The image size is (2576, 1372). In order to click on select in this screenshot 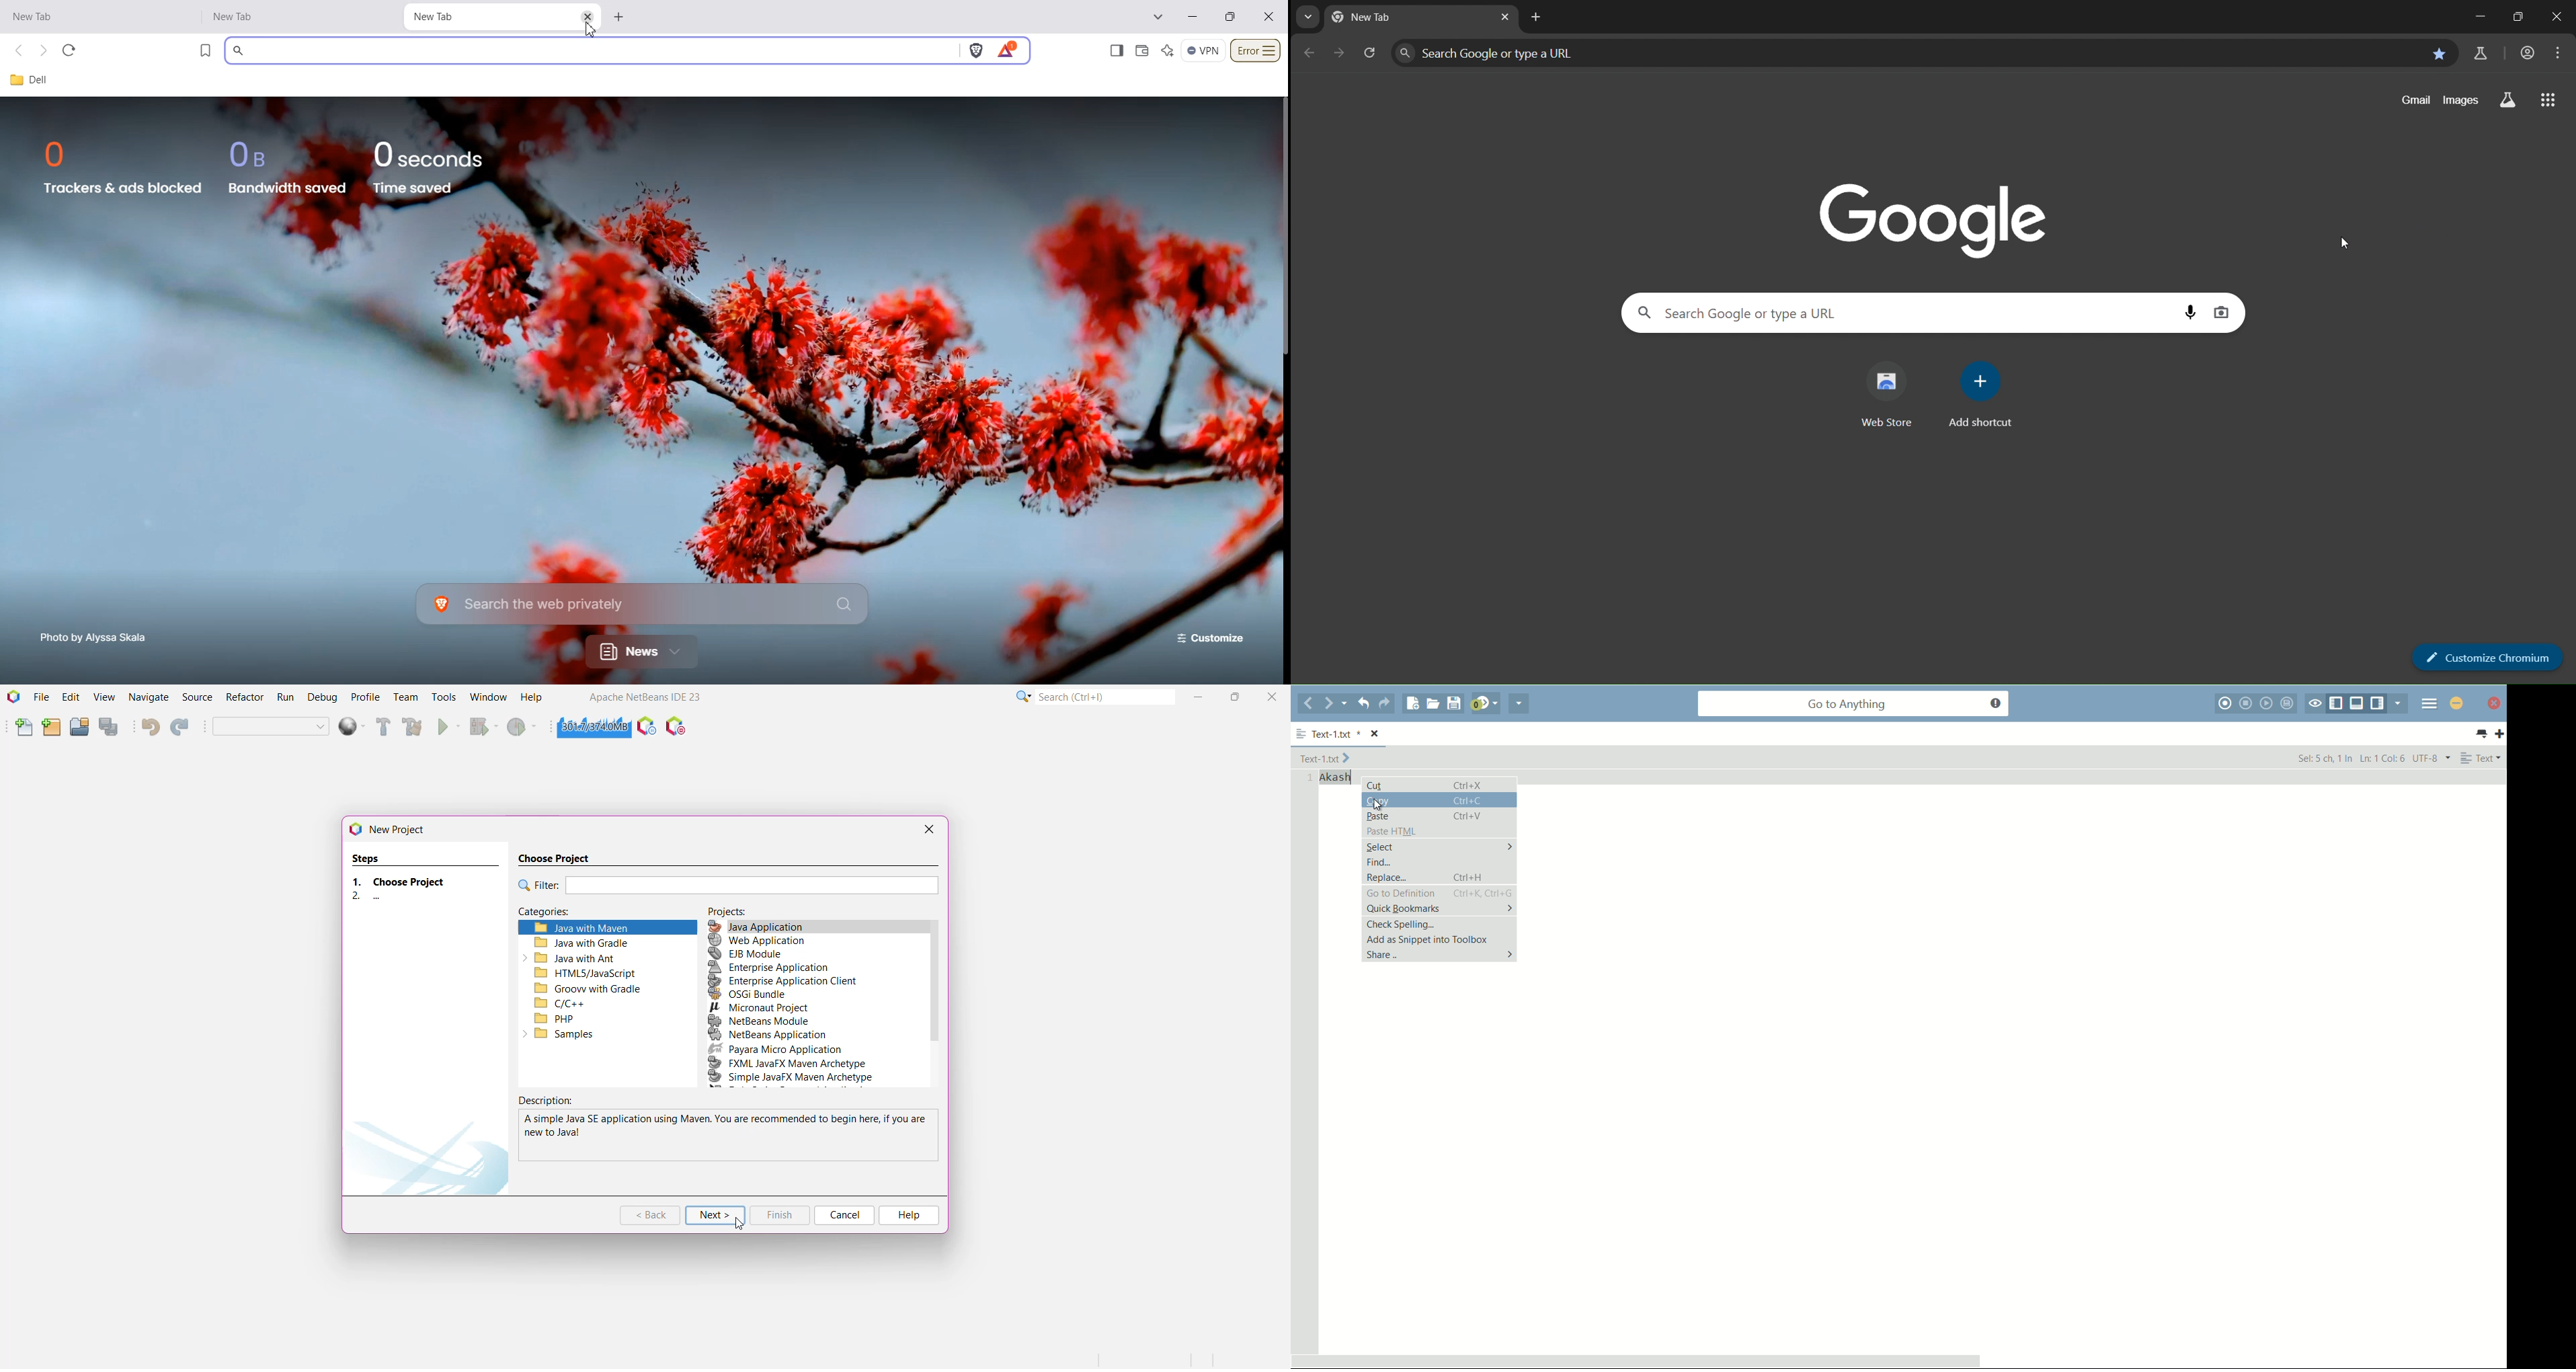, I will do `click(1438, 847)`.